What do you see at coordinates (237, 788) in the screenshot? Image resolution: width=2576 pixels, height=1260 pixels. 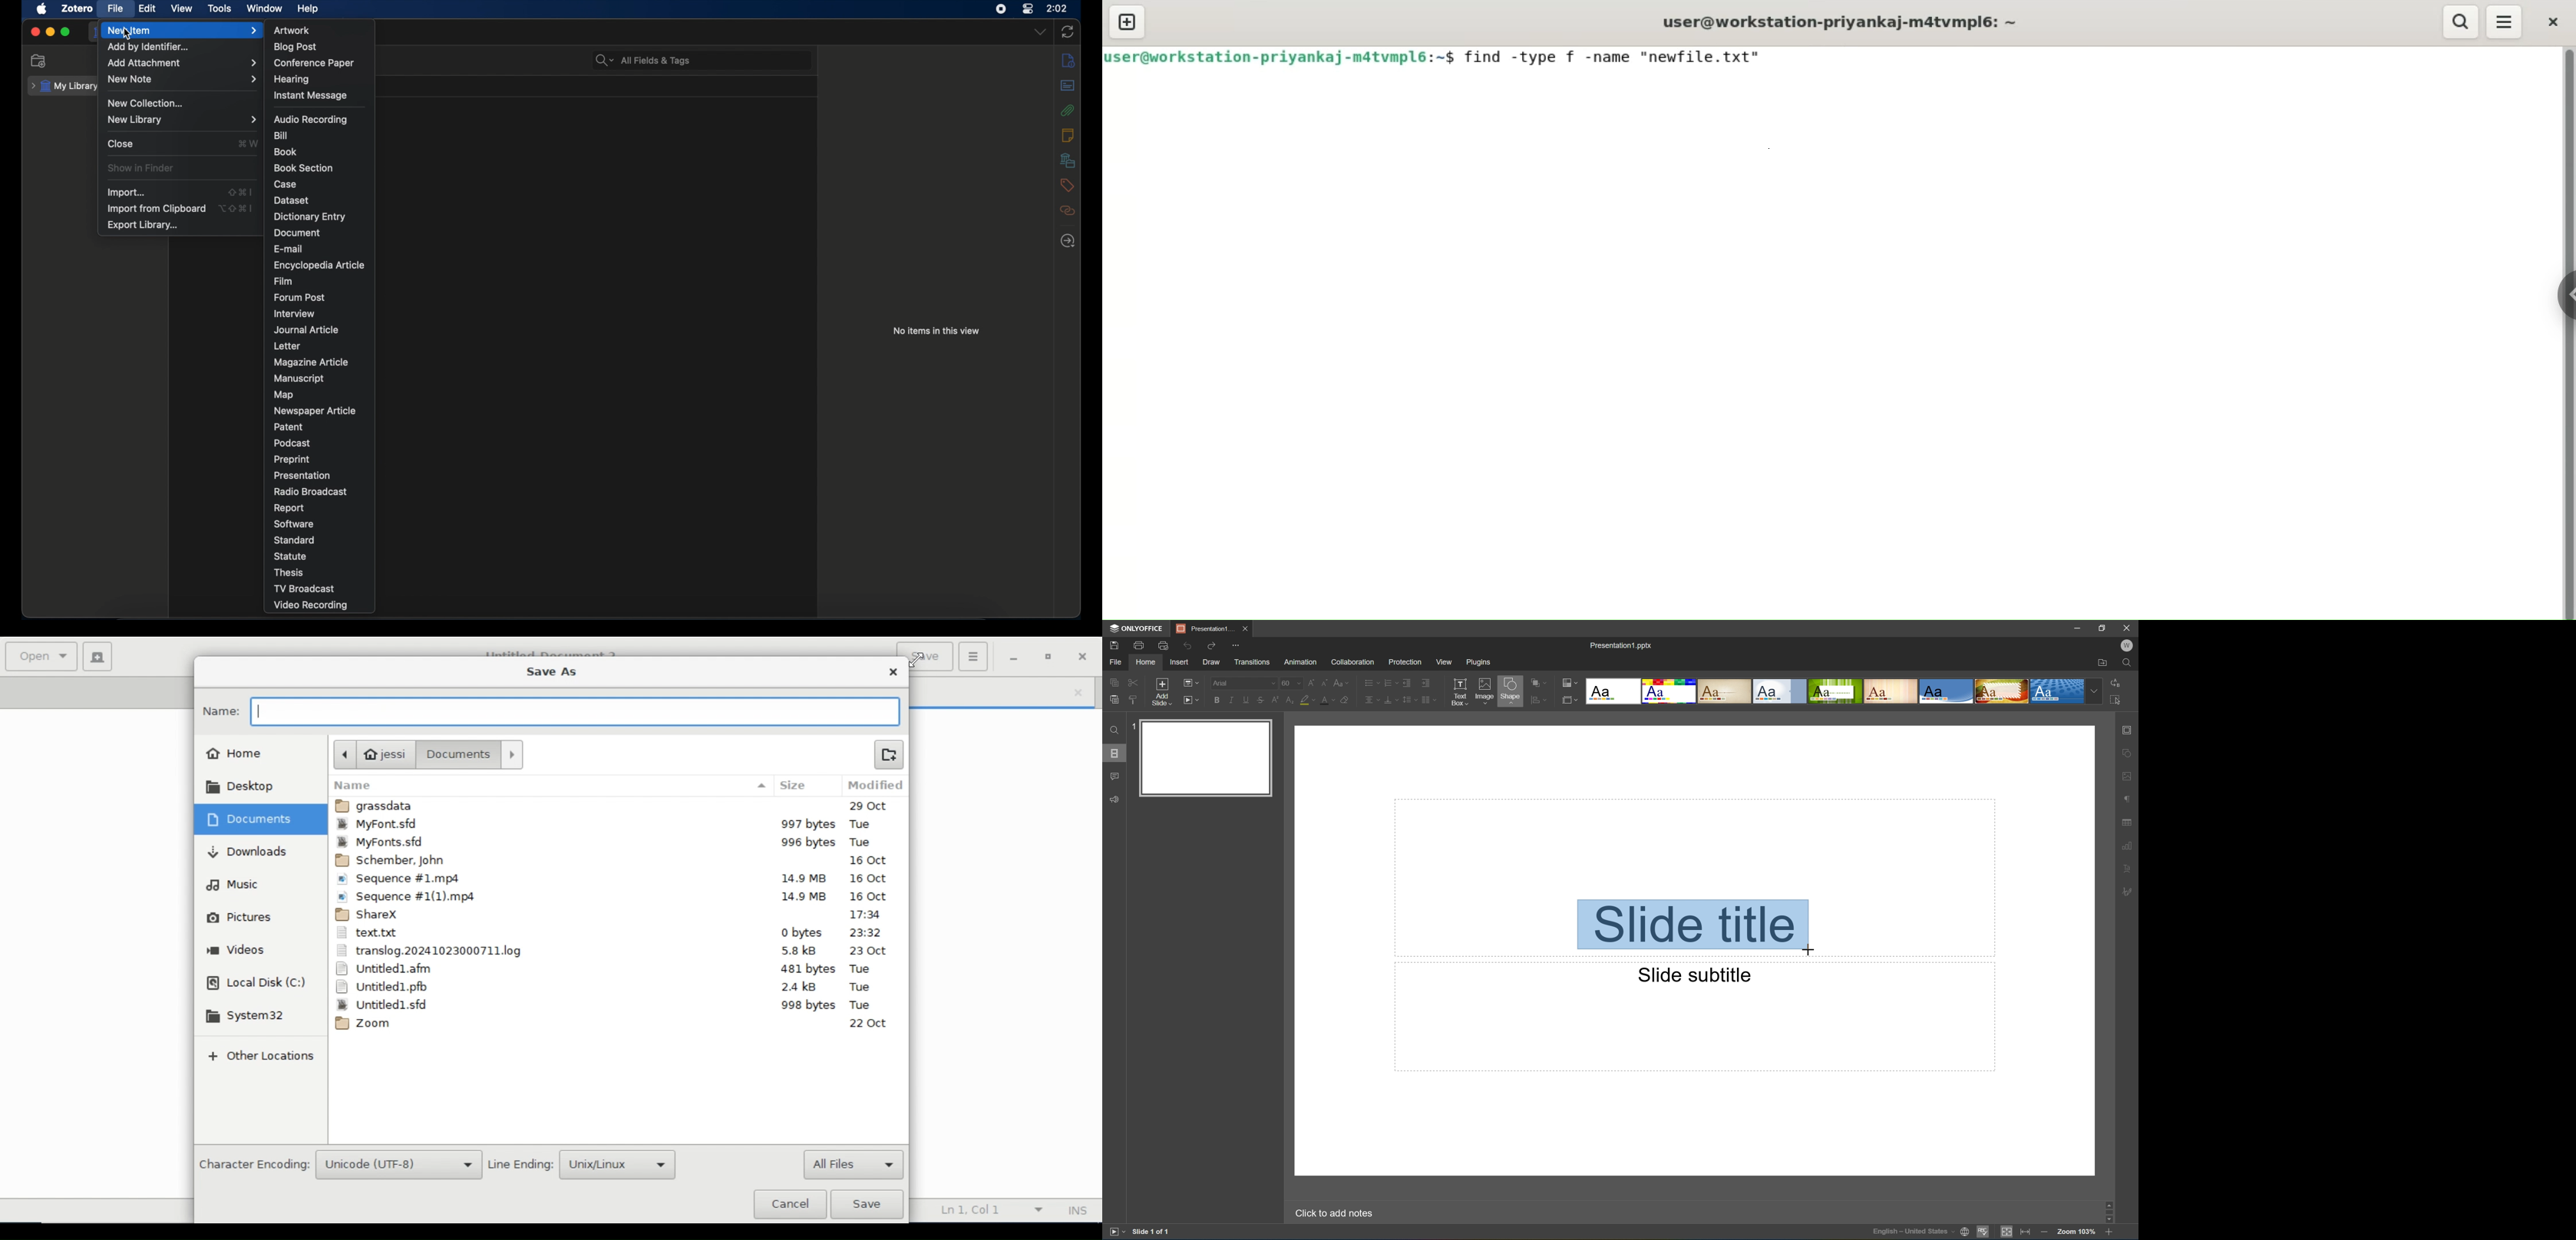 I see `Desktop` at bounding box center [237, 788].